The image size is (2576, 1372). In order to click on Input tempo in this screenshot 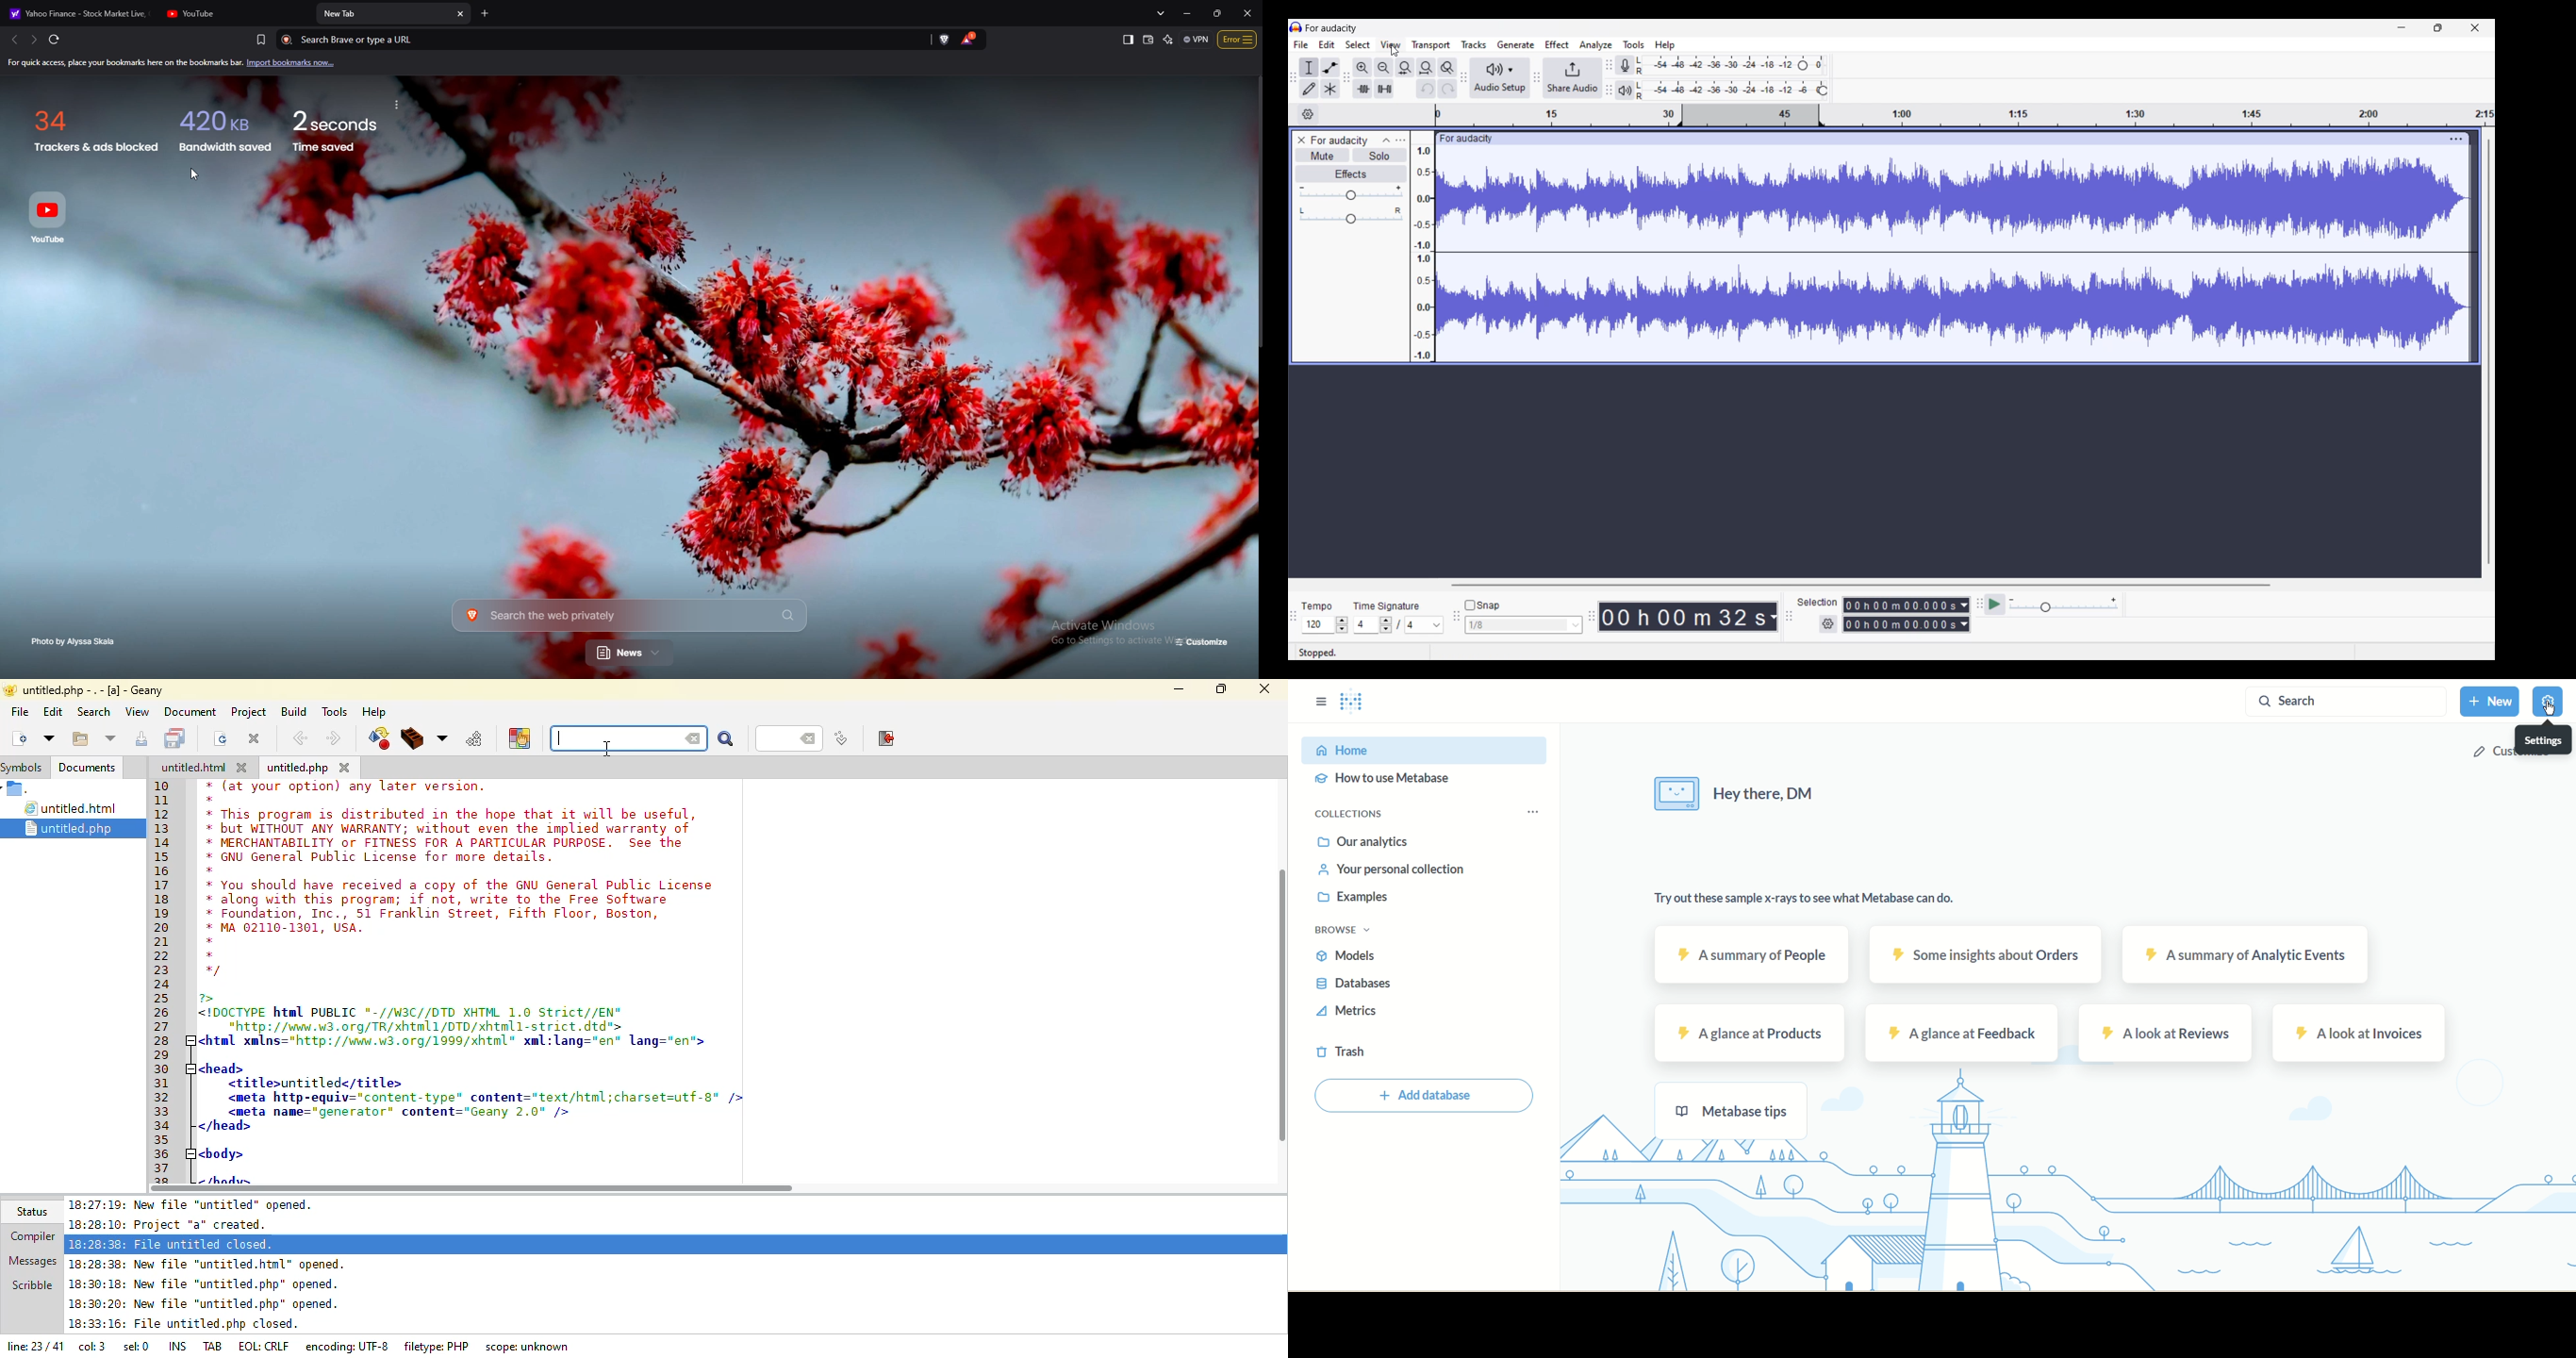, I will do `click(1317, 624)`.